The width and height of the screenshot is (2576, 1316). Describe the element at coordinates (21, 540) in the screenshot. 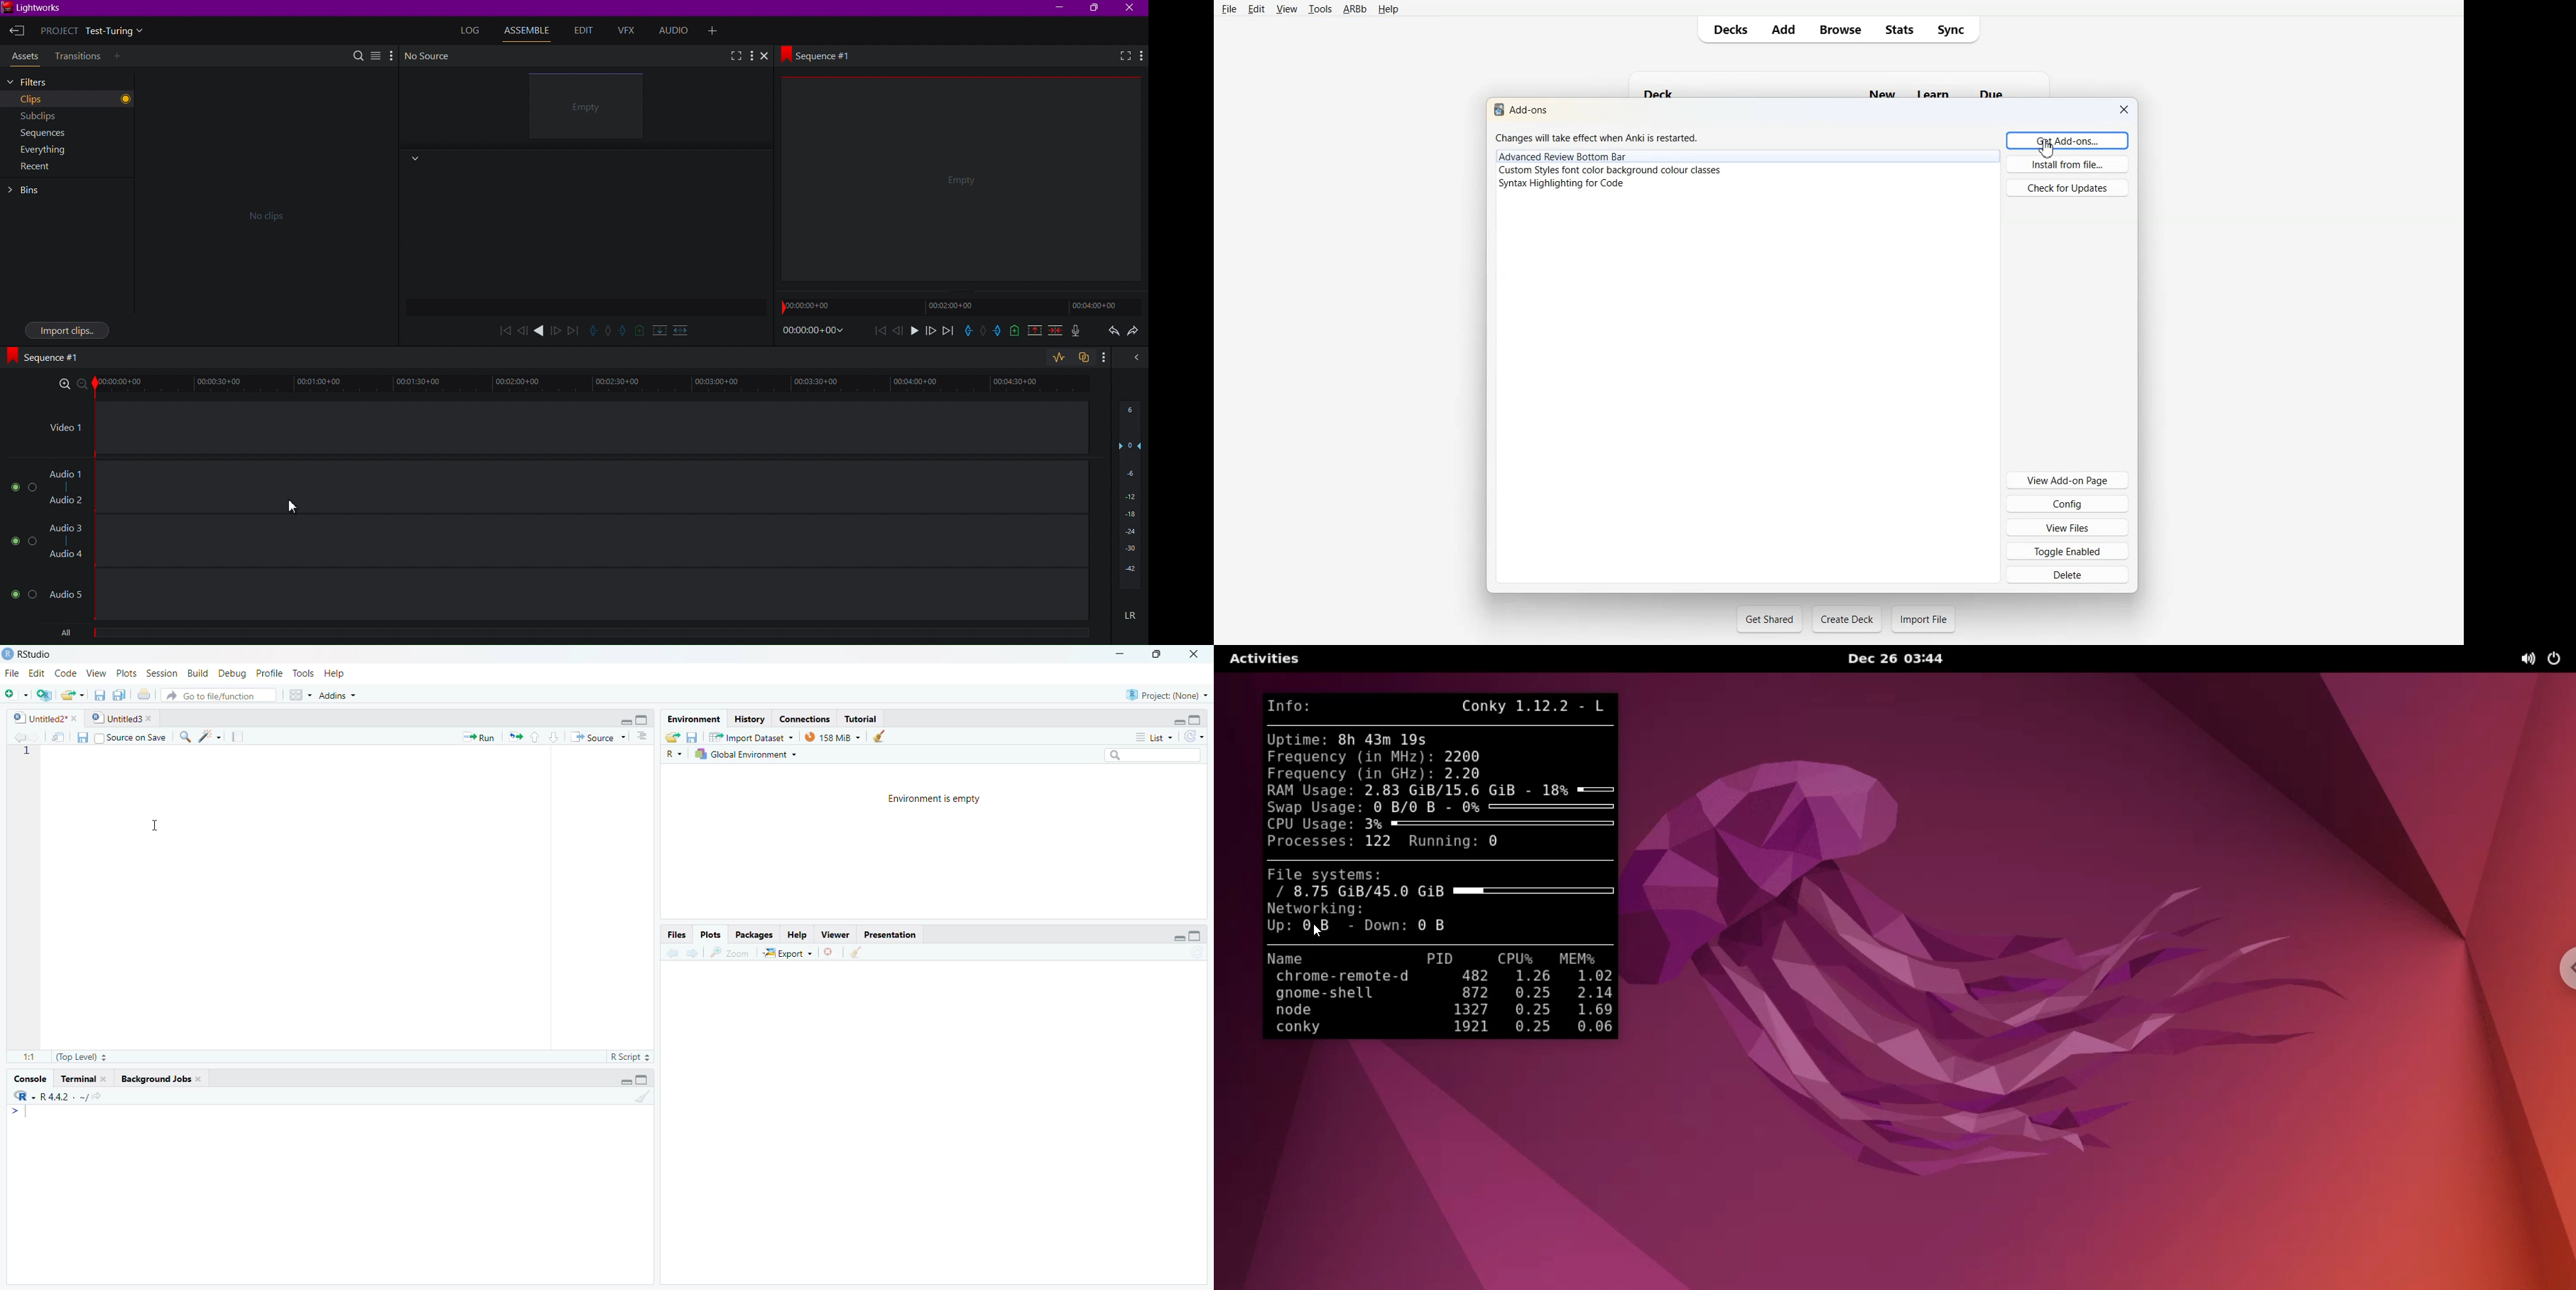

I see `Buttons` at that location.